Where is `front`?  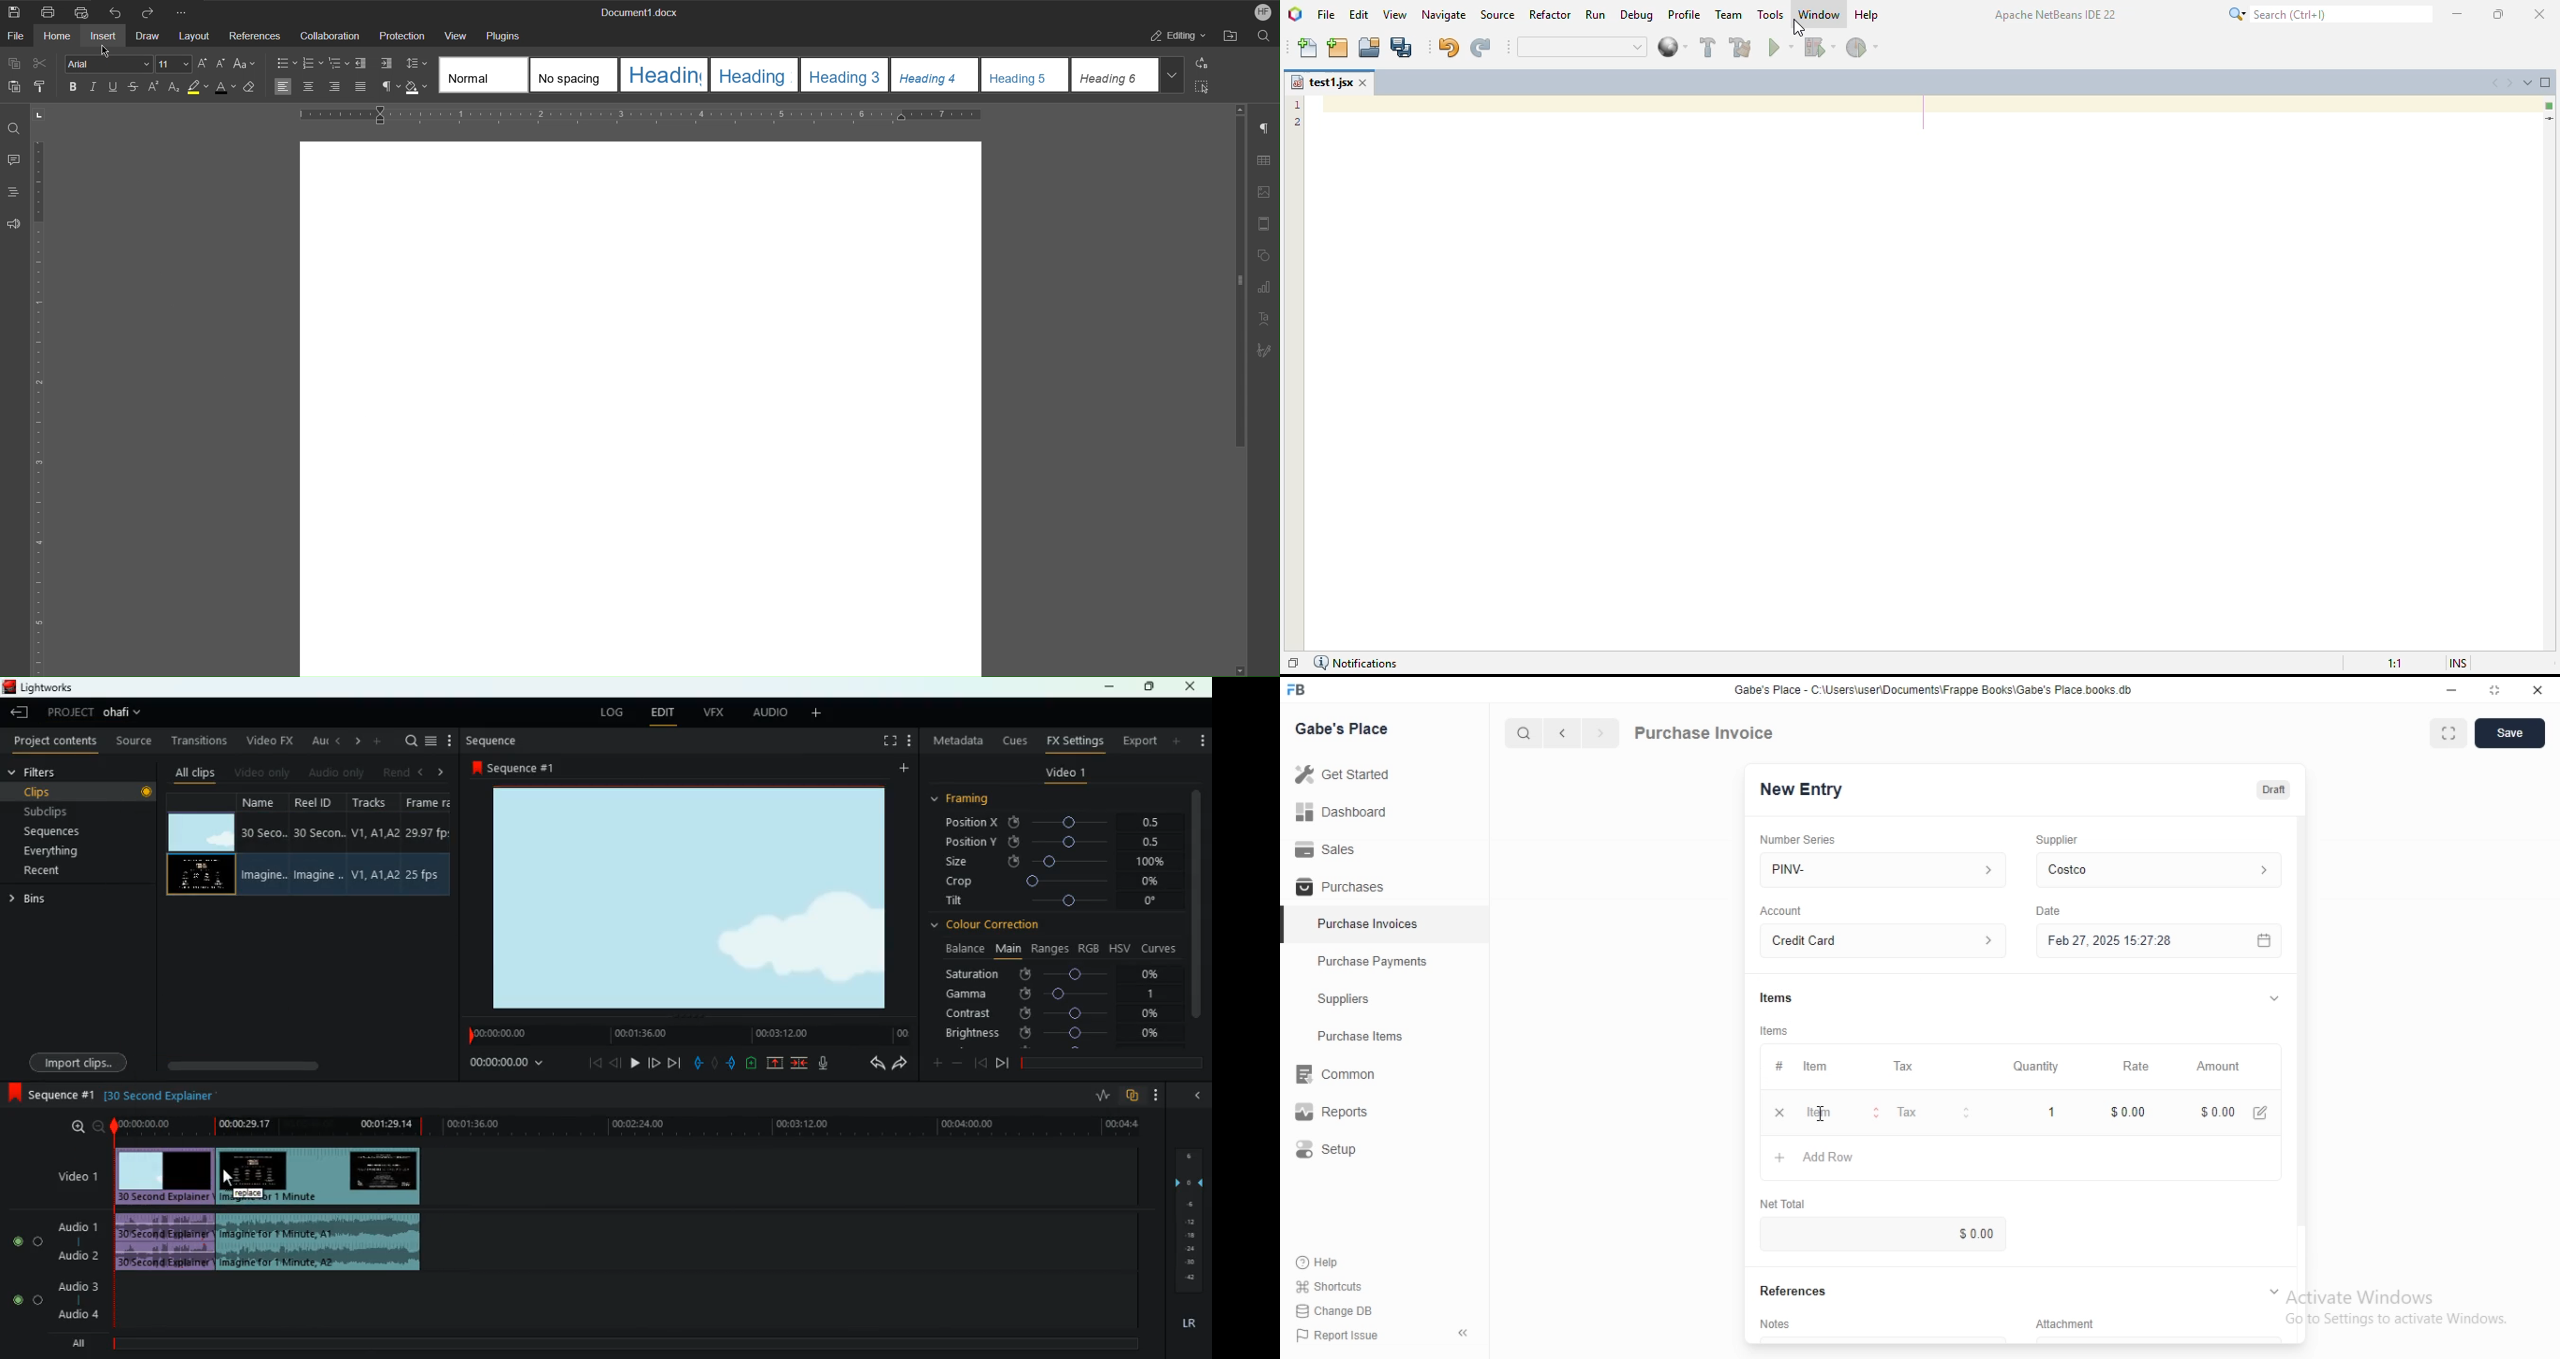
front is located at coordinates (653, 1061).